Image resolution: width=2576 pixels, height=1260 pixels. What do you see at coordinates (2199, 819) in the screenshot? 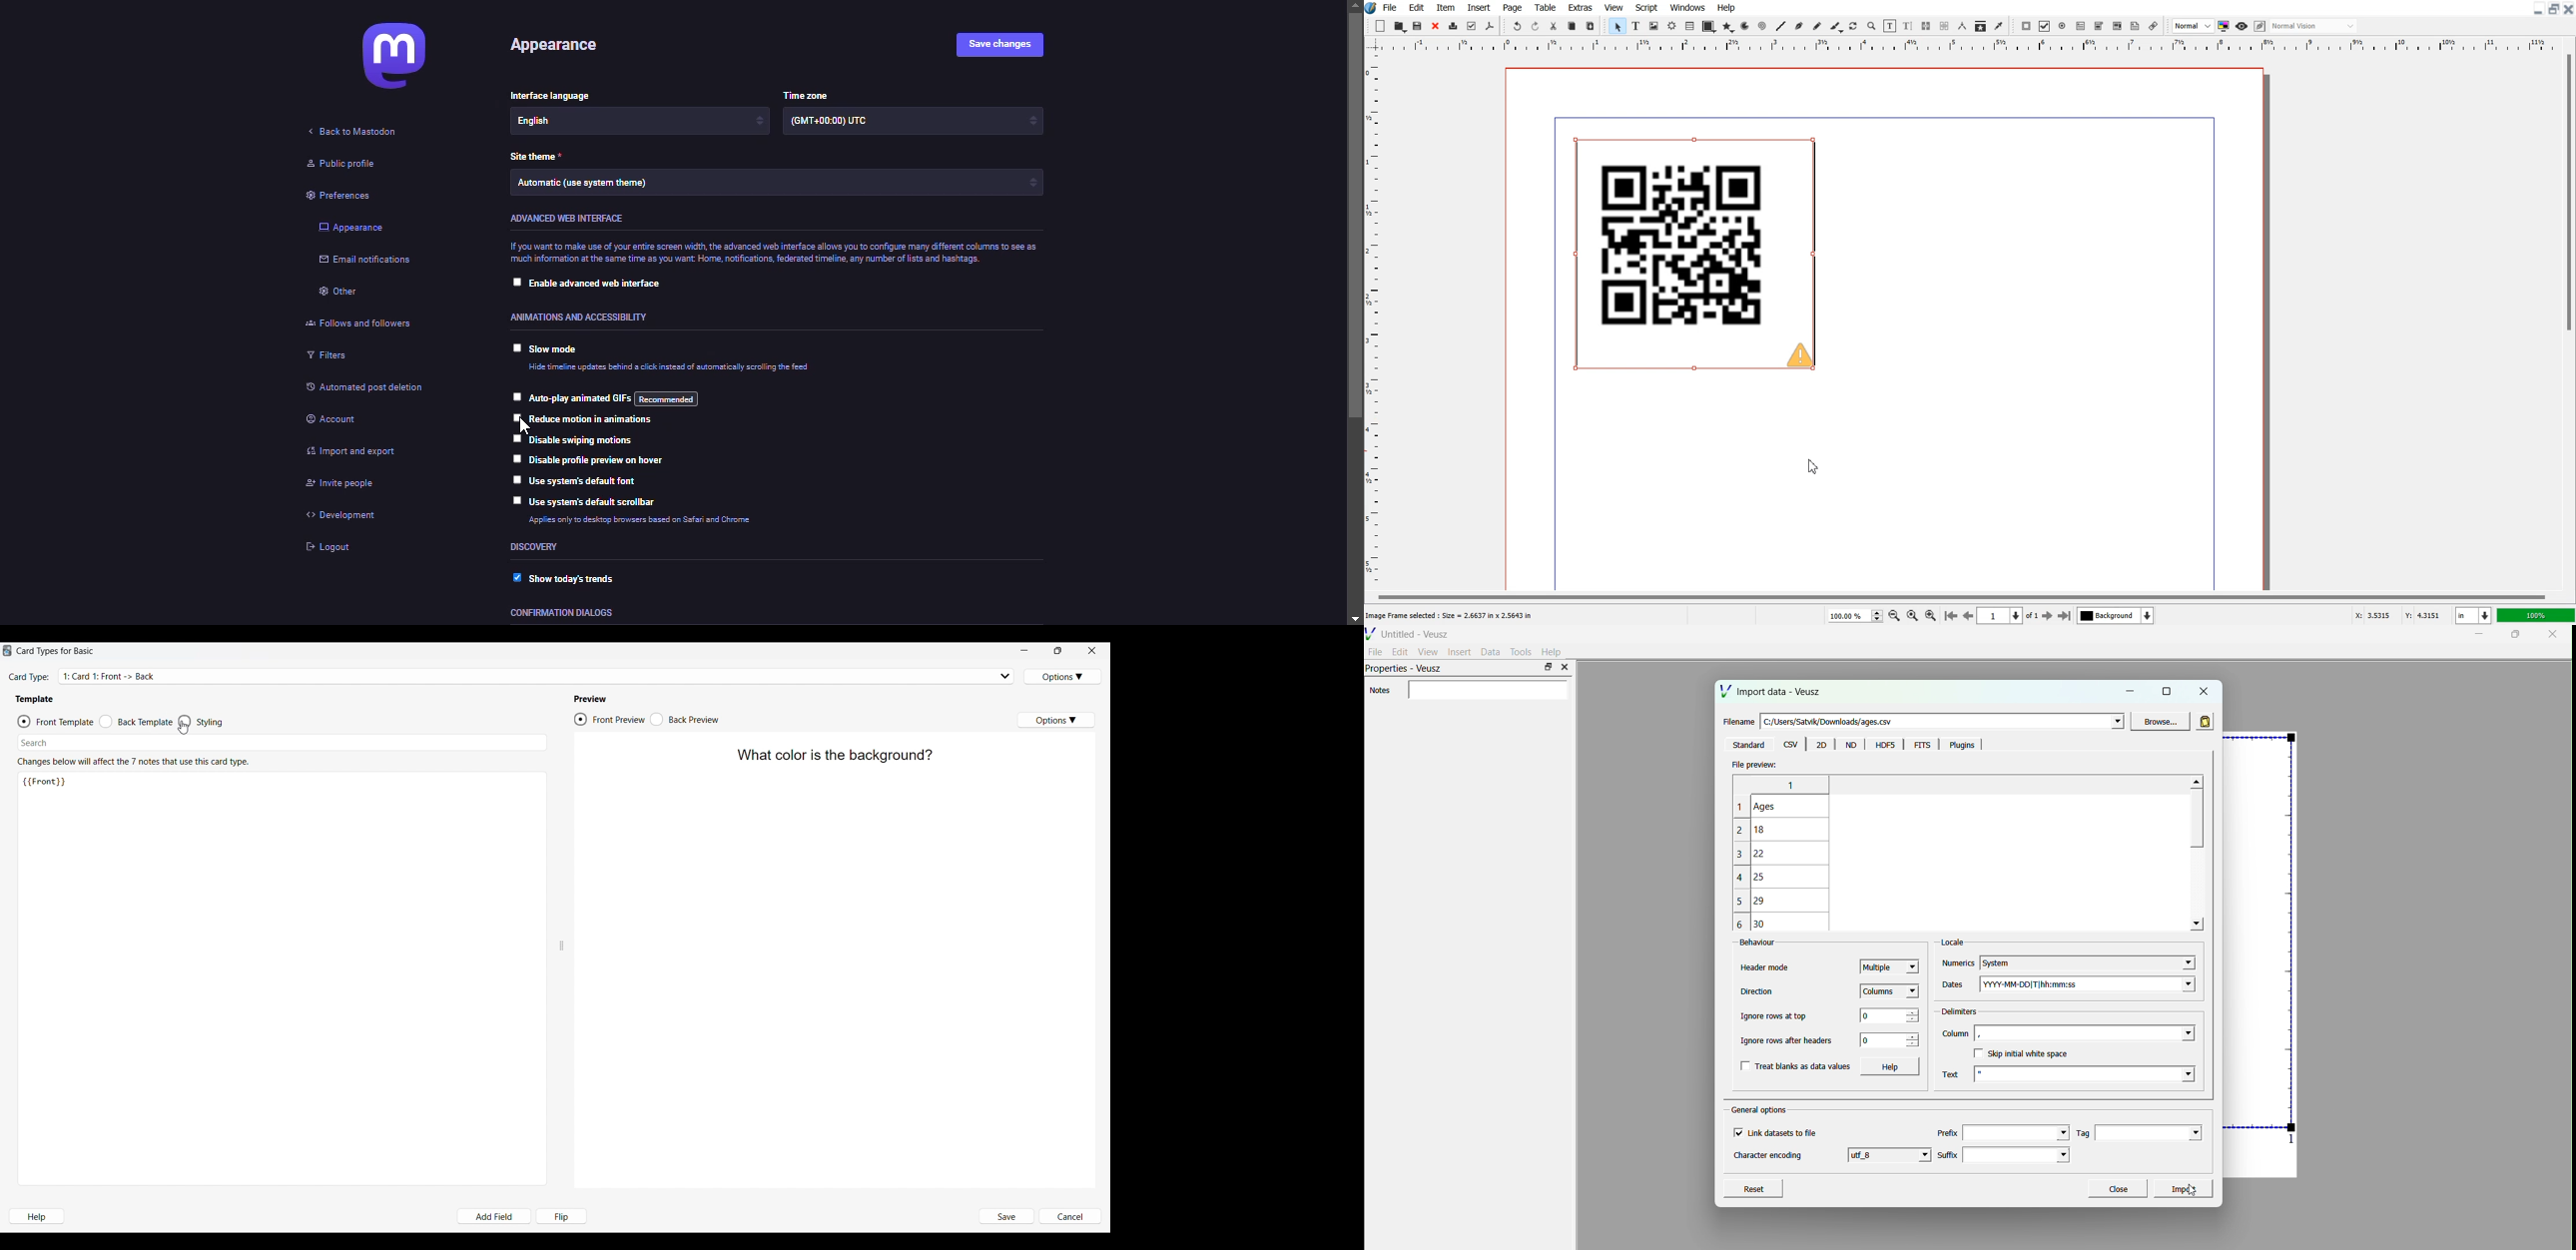
I see `scroll bar` at bounding box center [2199, 819].